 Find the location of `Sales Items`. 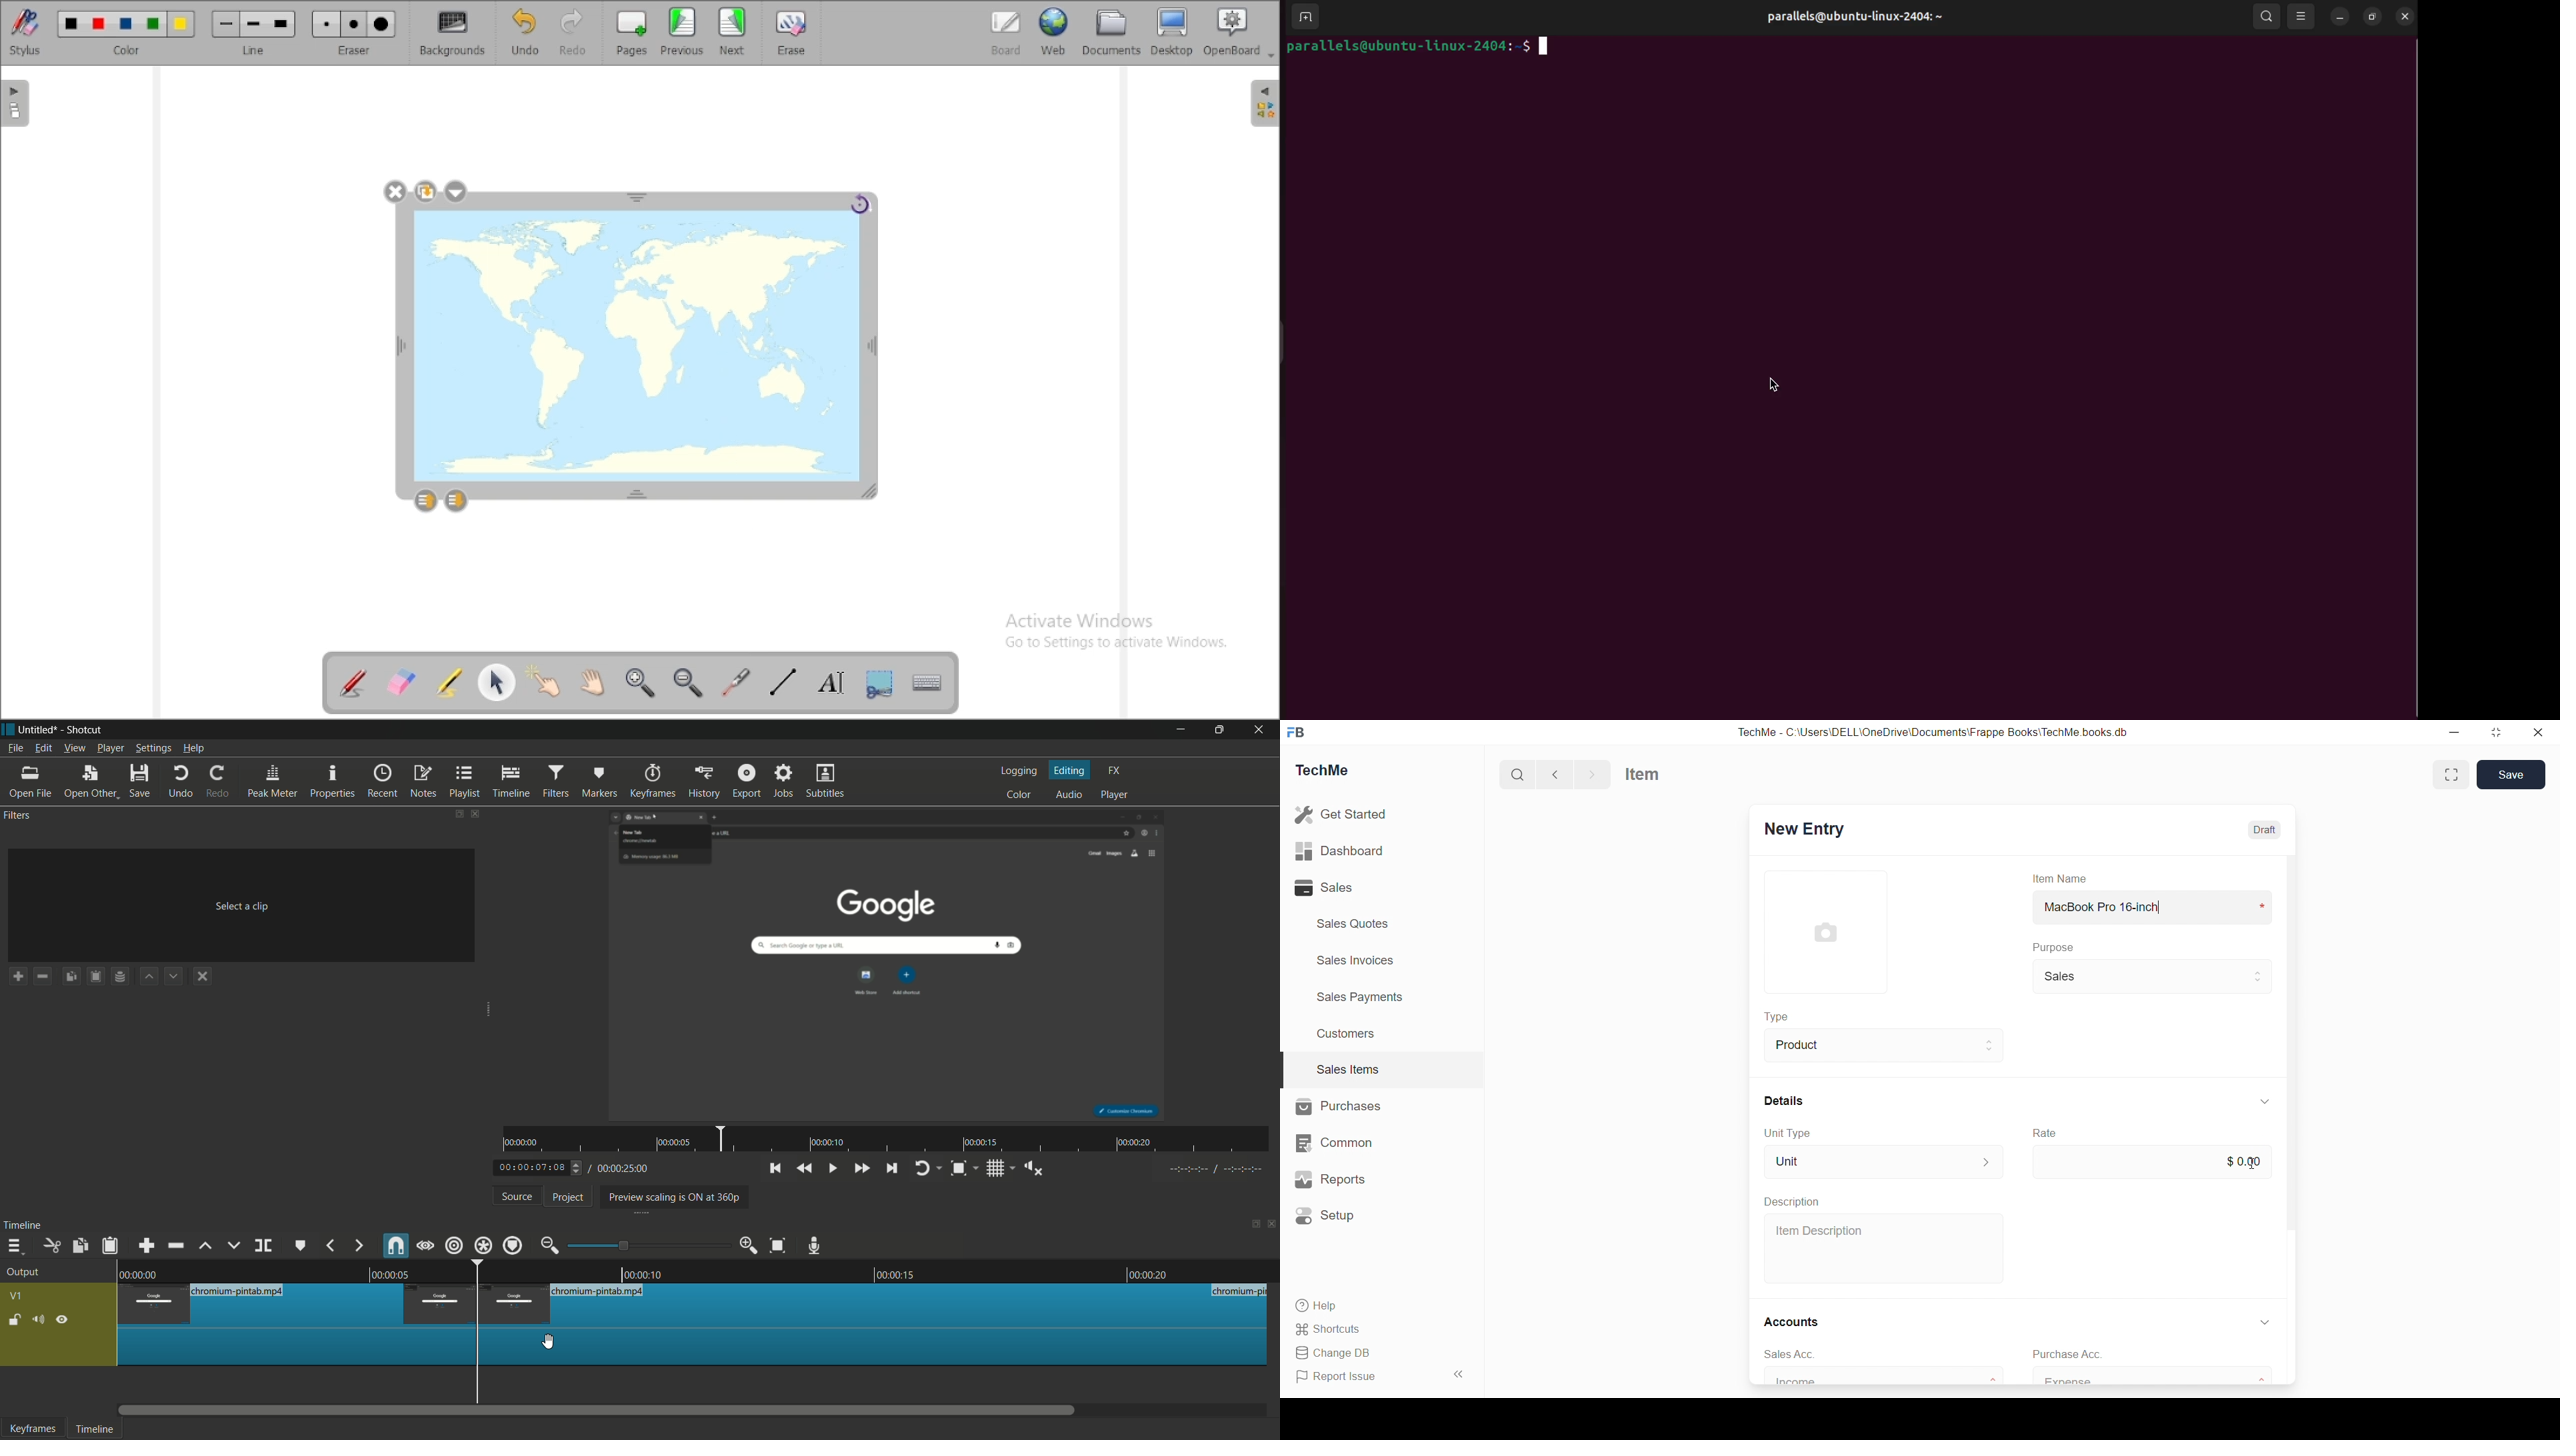

Sales Items is located at coordinates (1348, 1069).